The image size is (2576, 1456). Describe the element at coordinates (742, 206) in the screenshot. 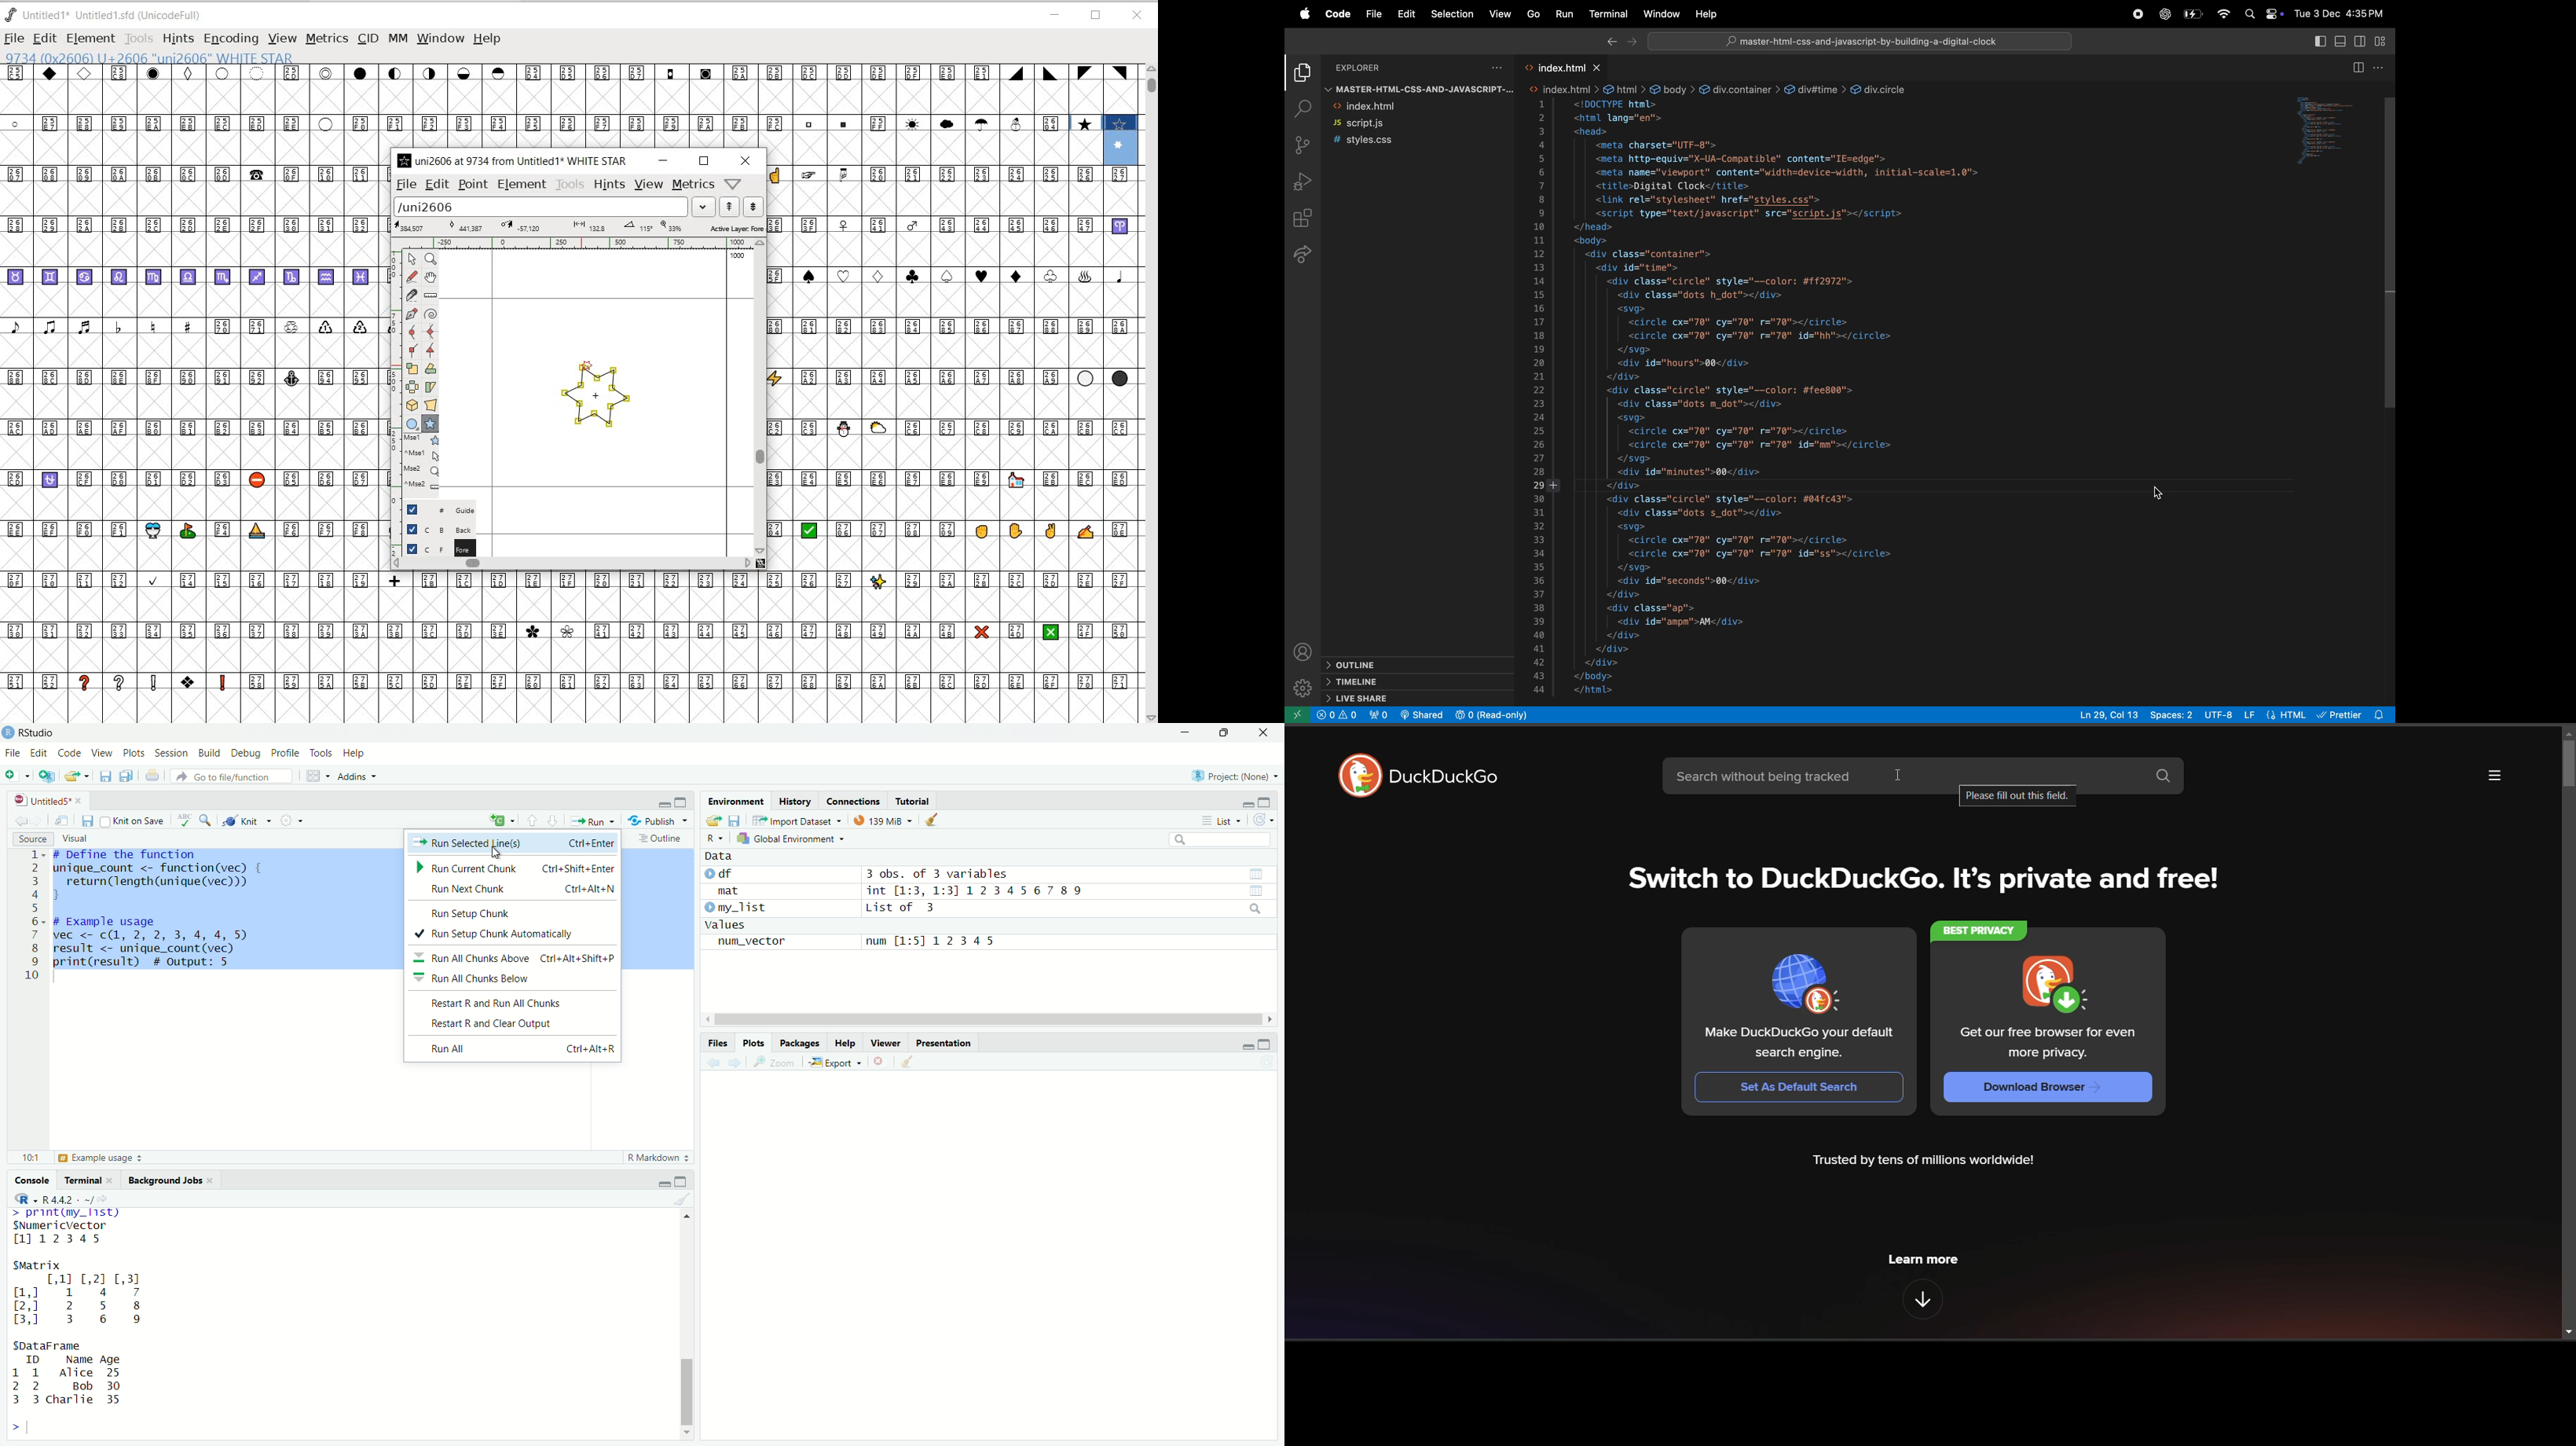

I see `show previous/next word list` at that location.